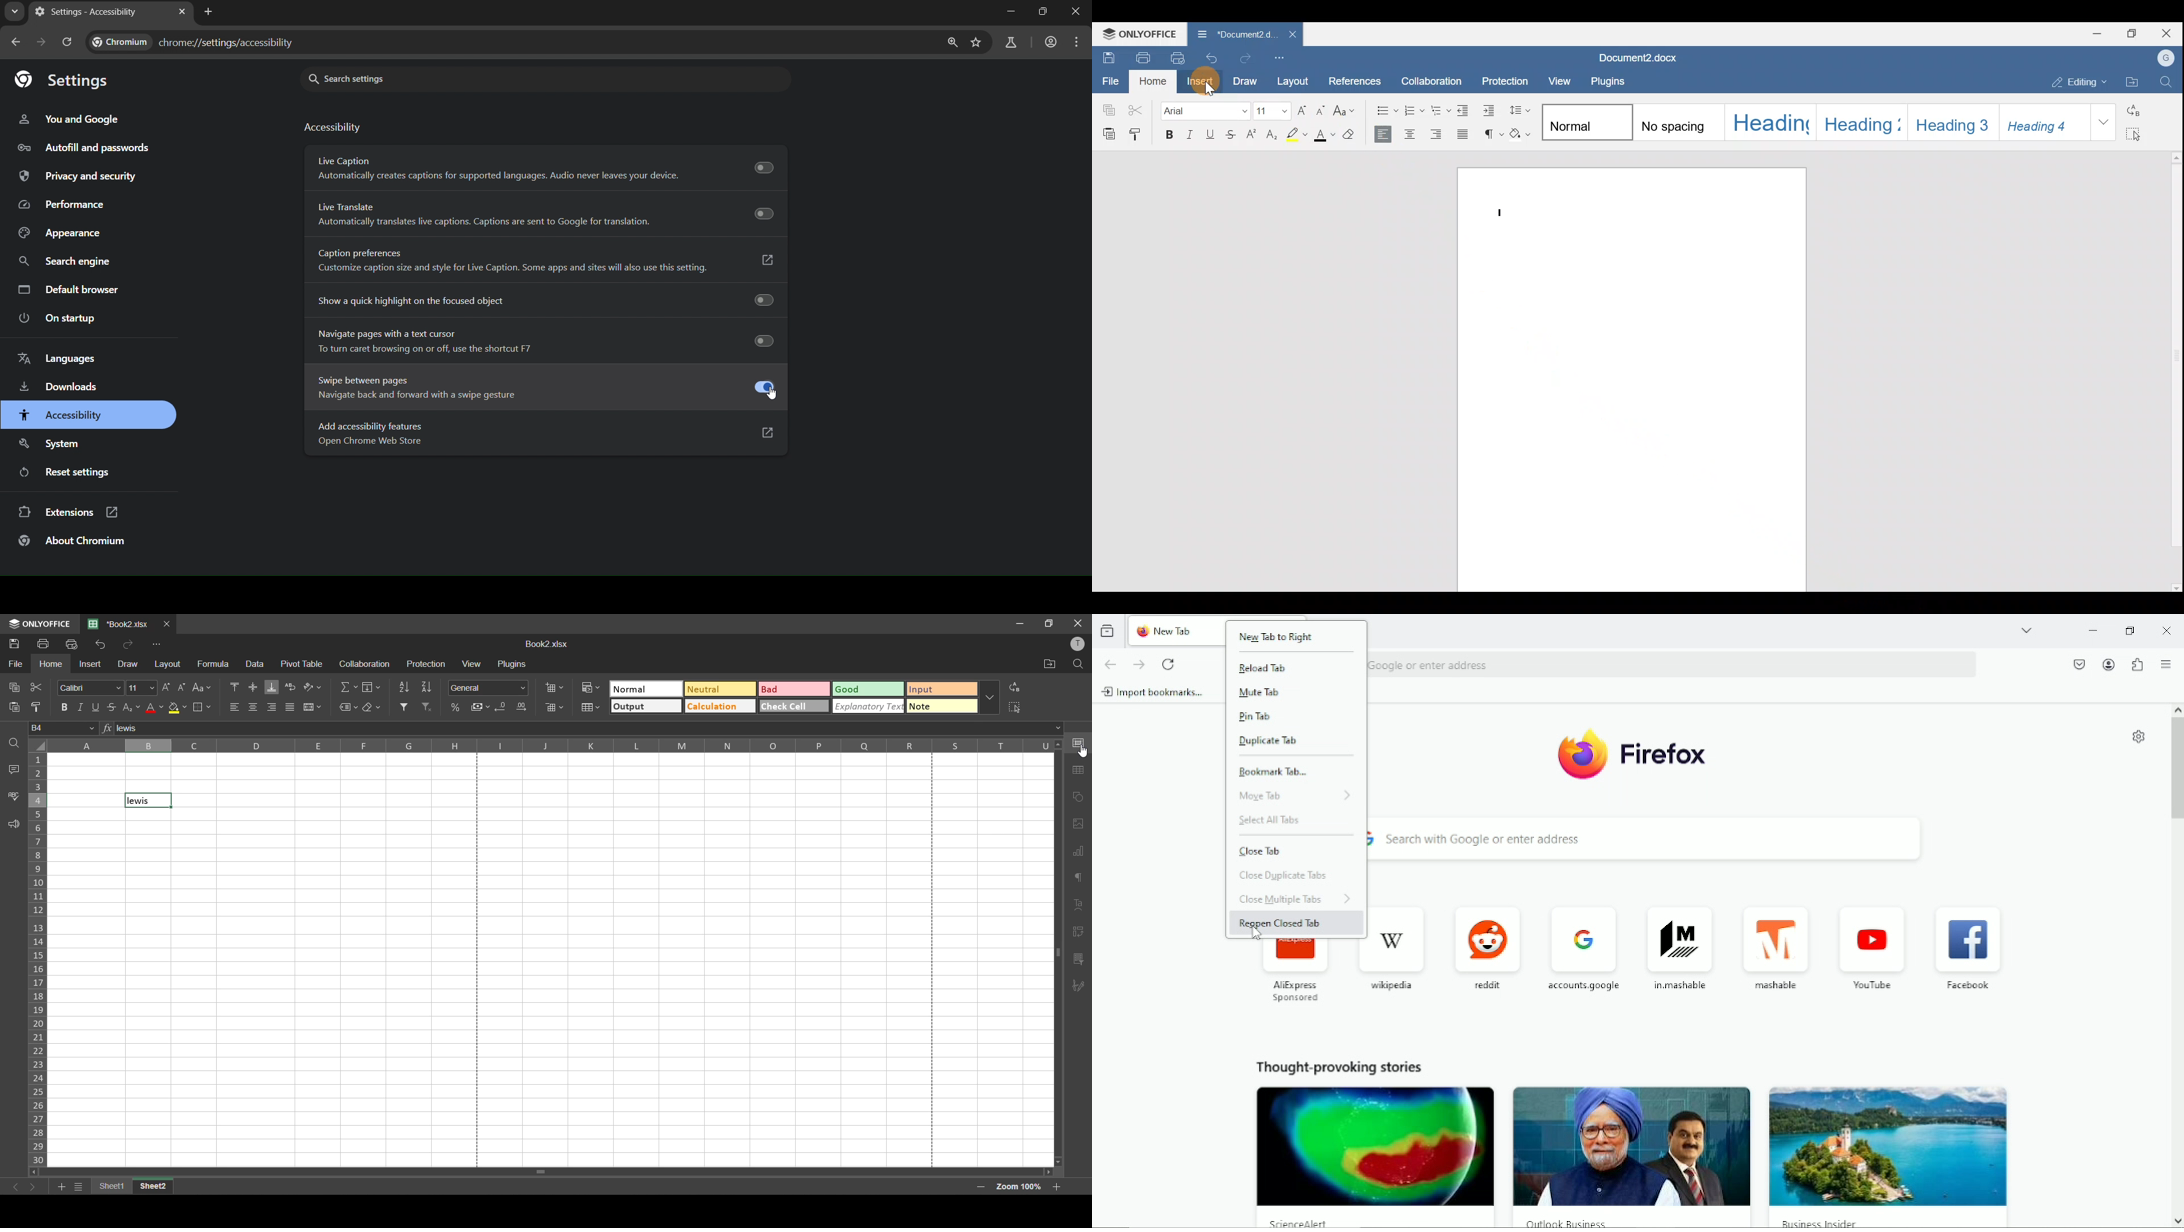  Describe the element at coordinates (1383, 134) in the screenshot. I see `Align left` at that location.